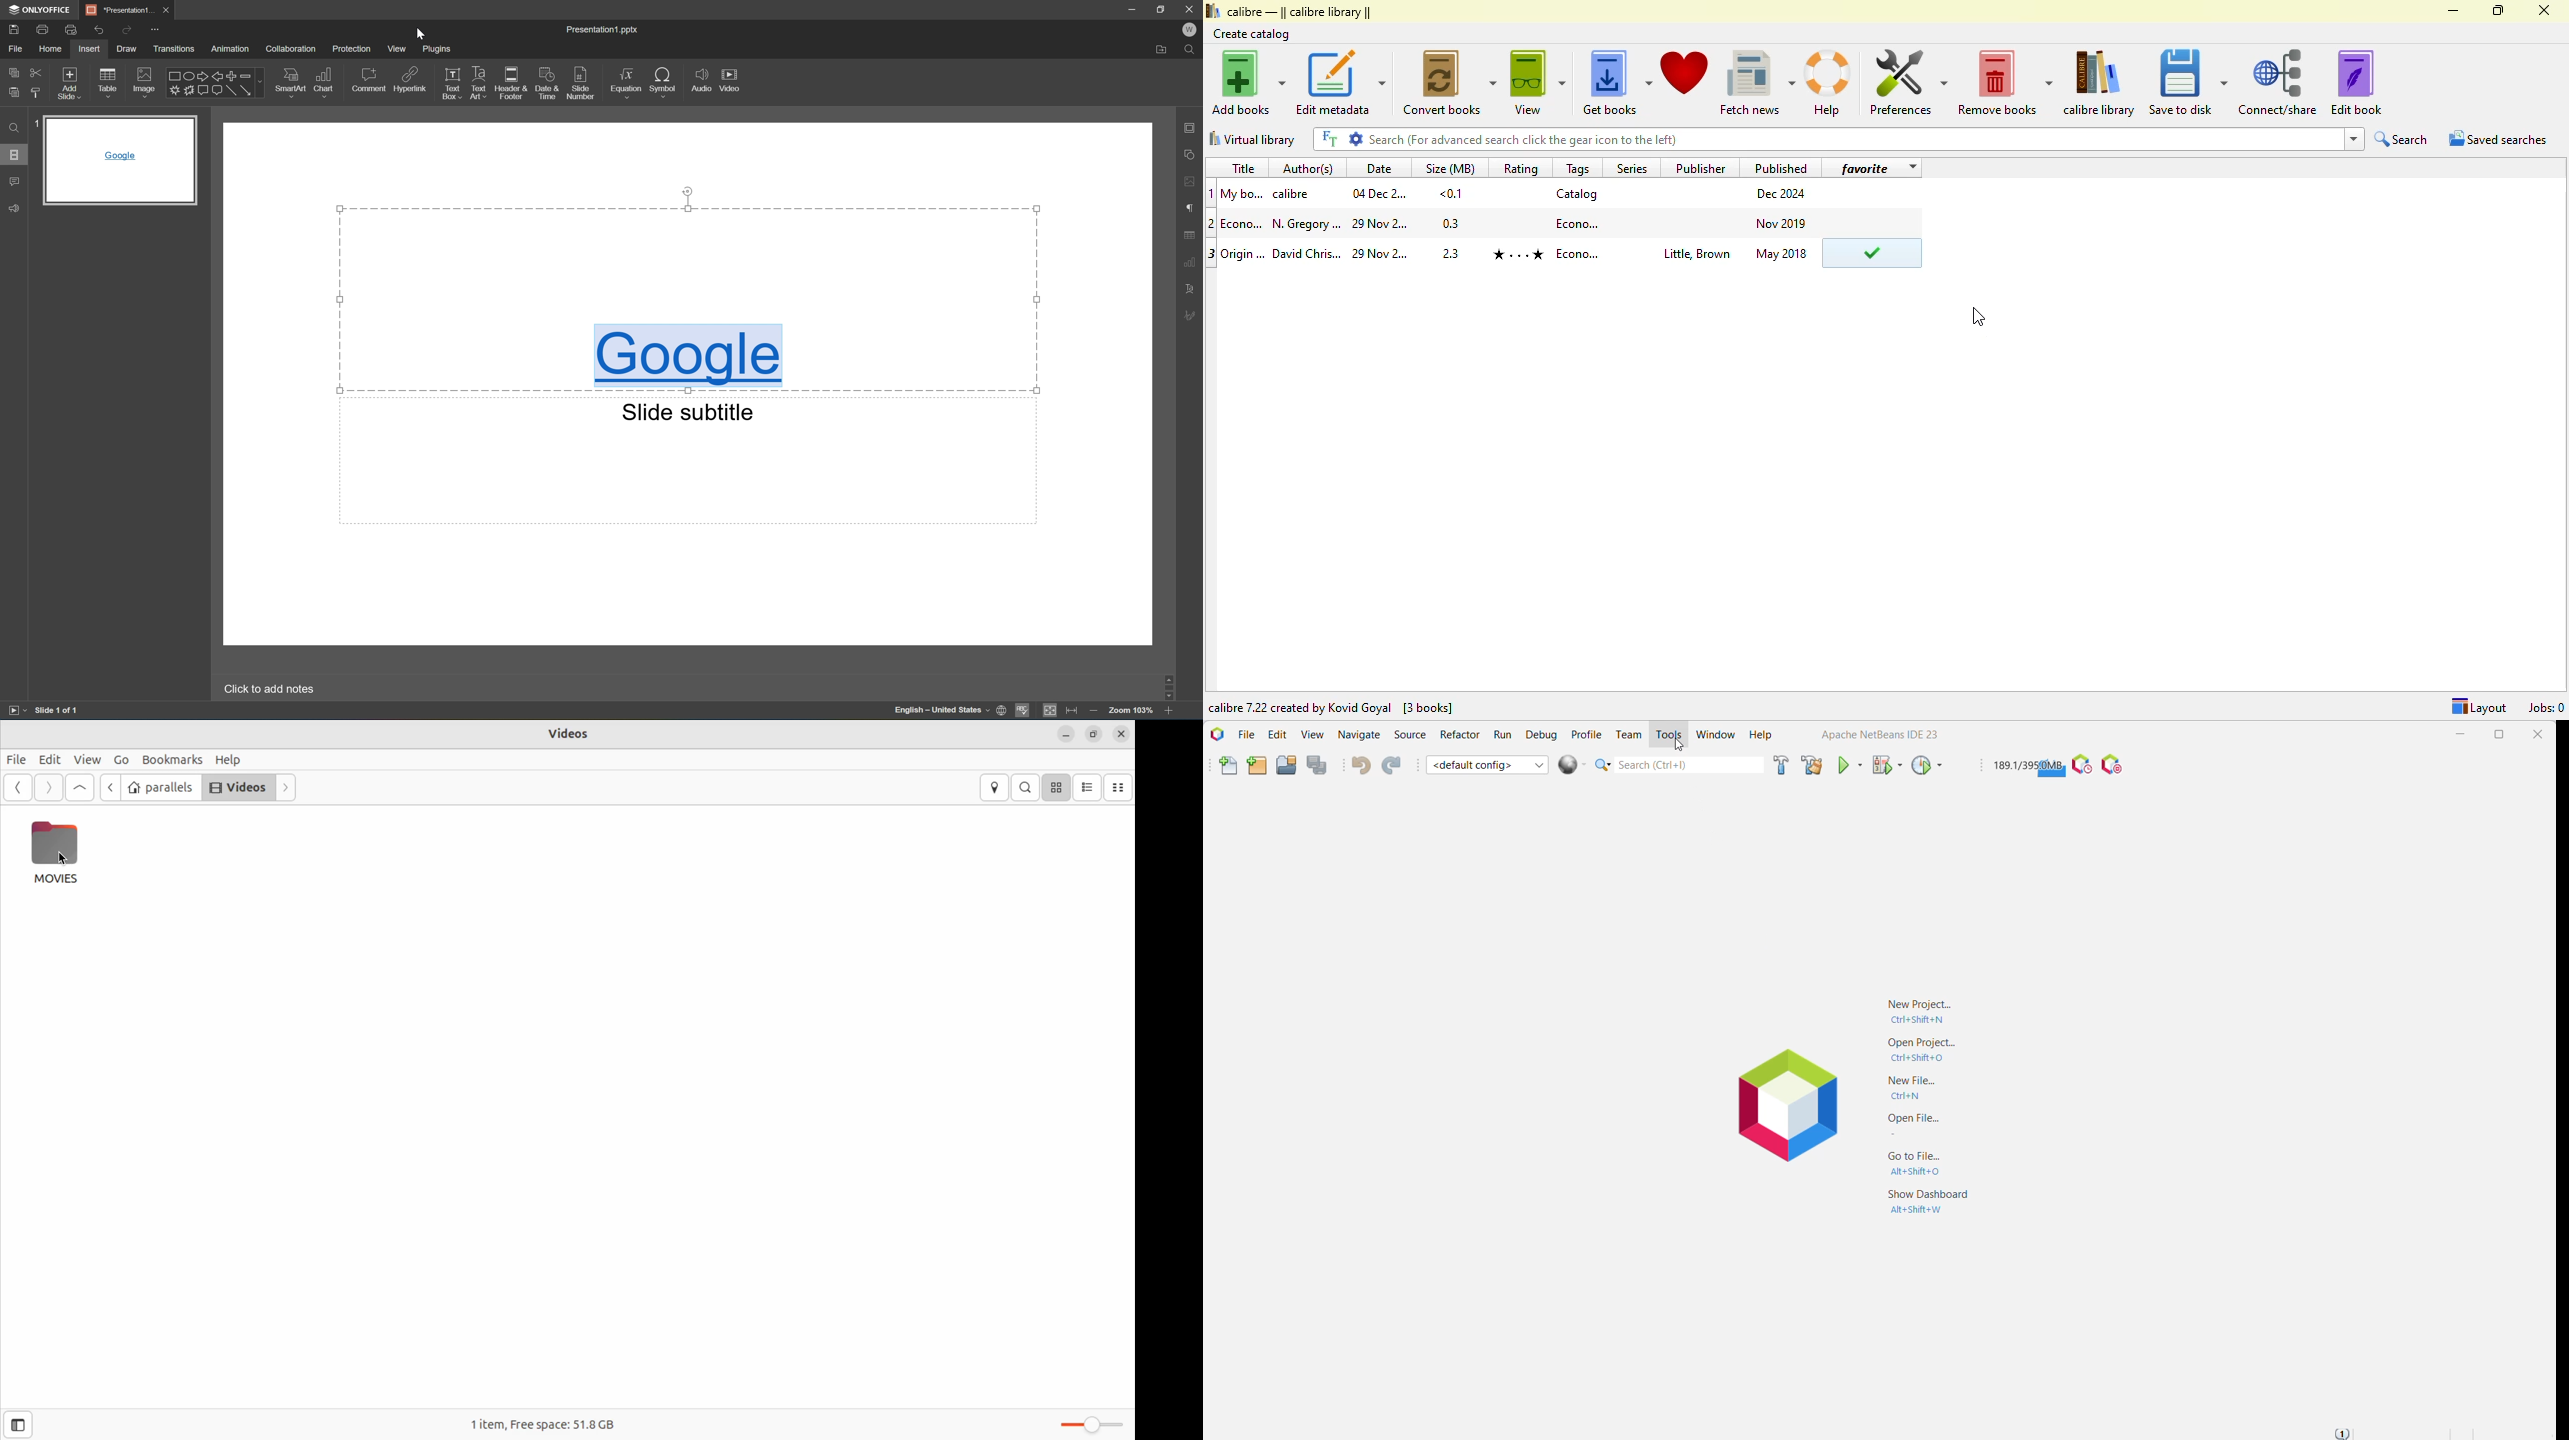  What do you see at coordinates (1780, 767) in the screenshot?
I see `Build Project` at bounding box center [1780, 767].